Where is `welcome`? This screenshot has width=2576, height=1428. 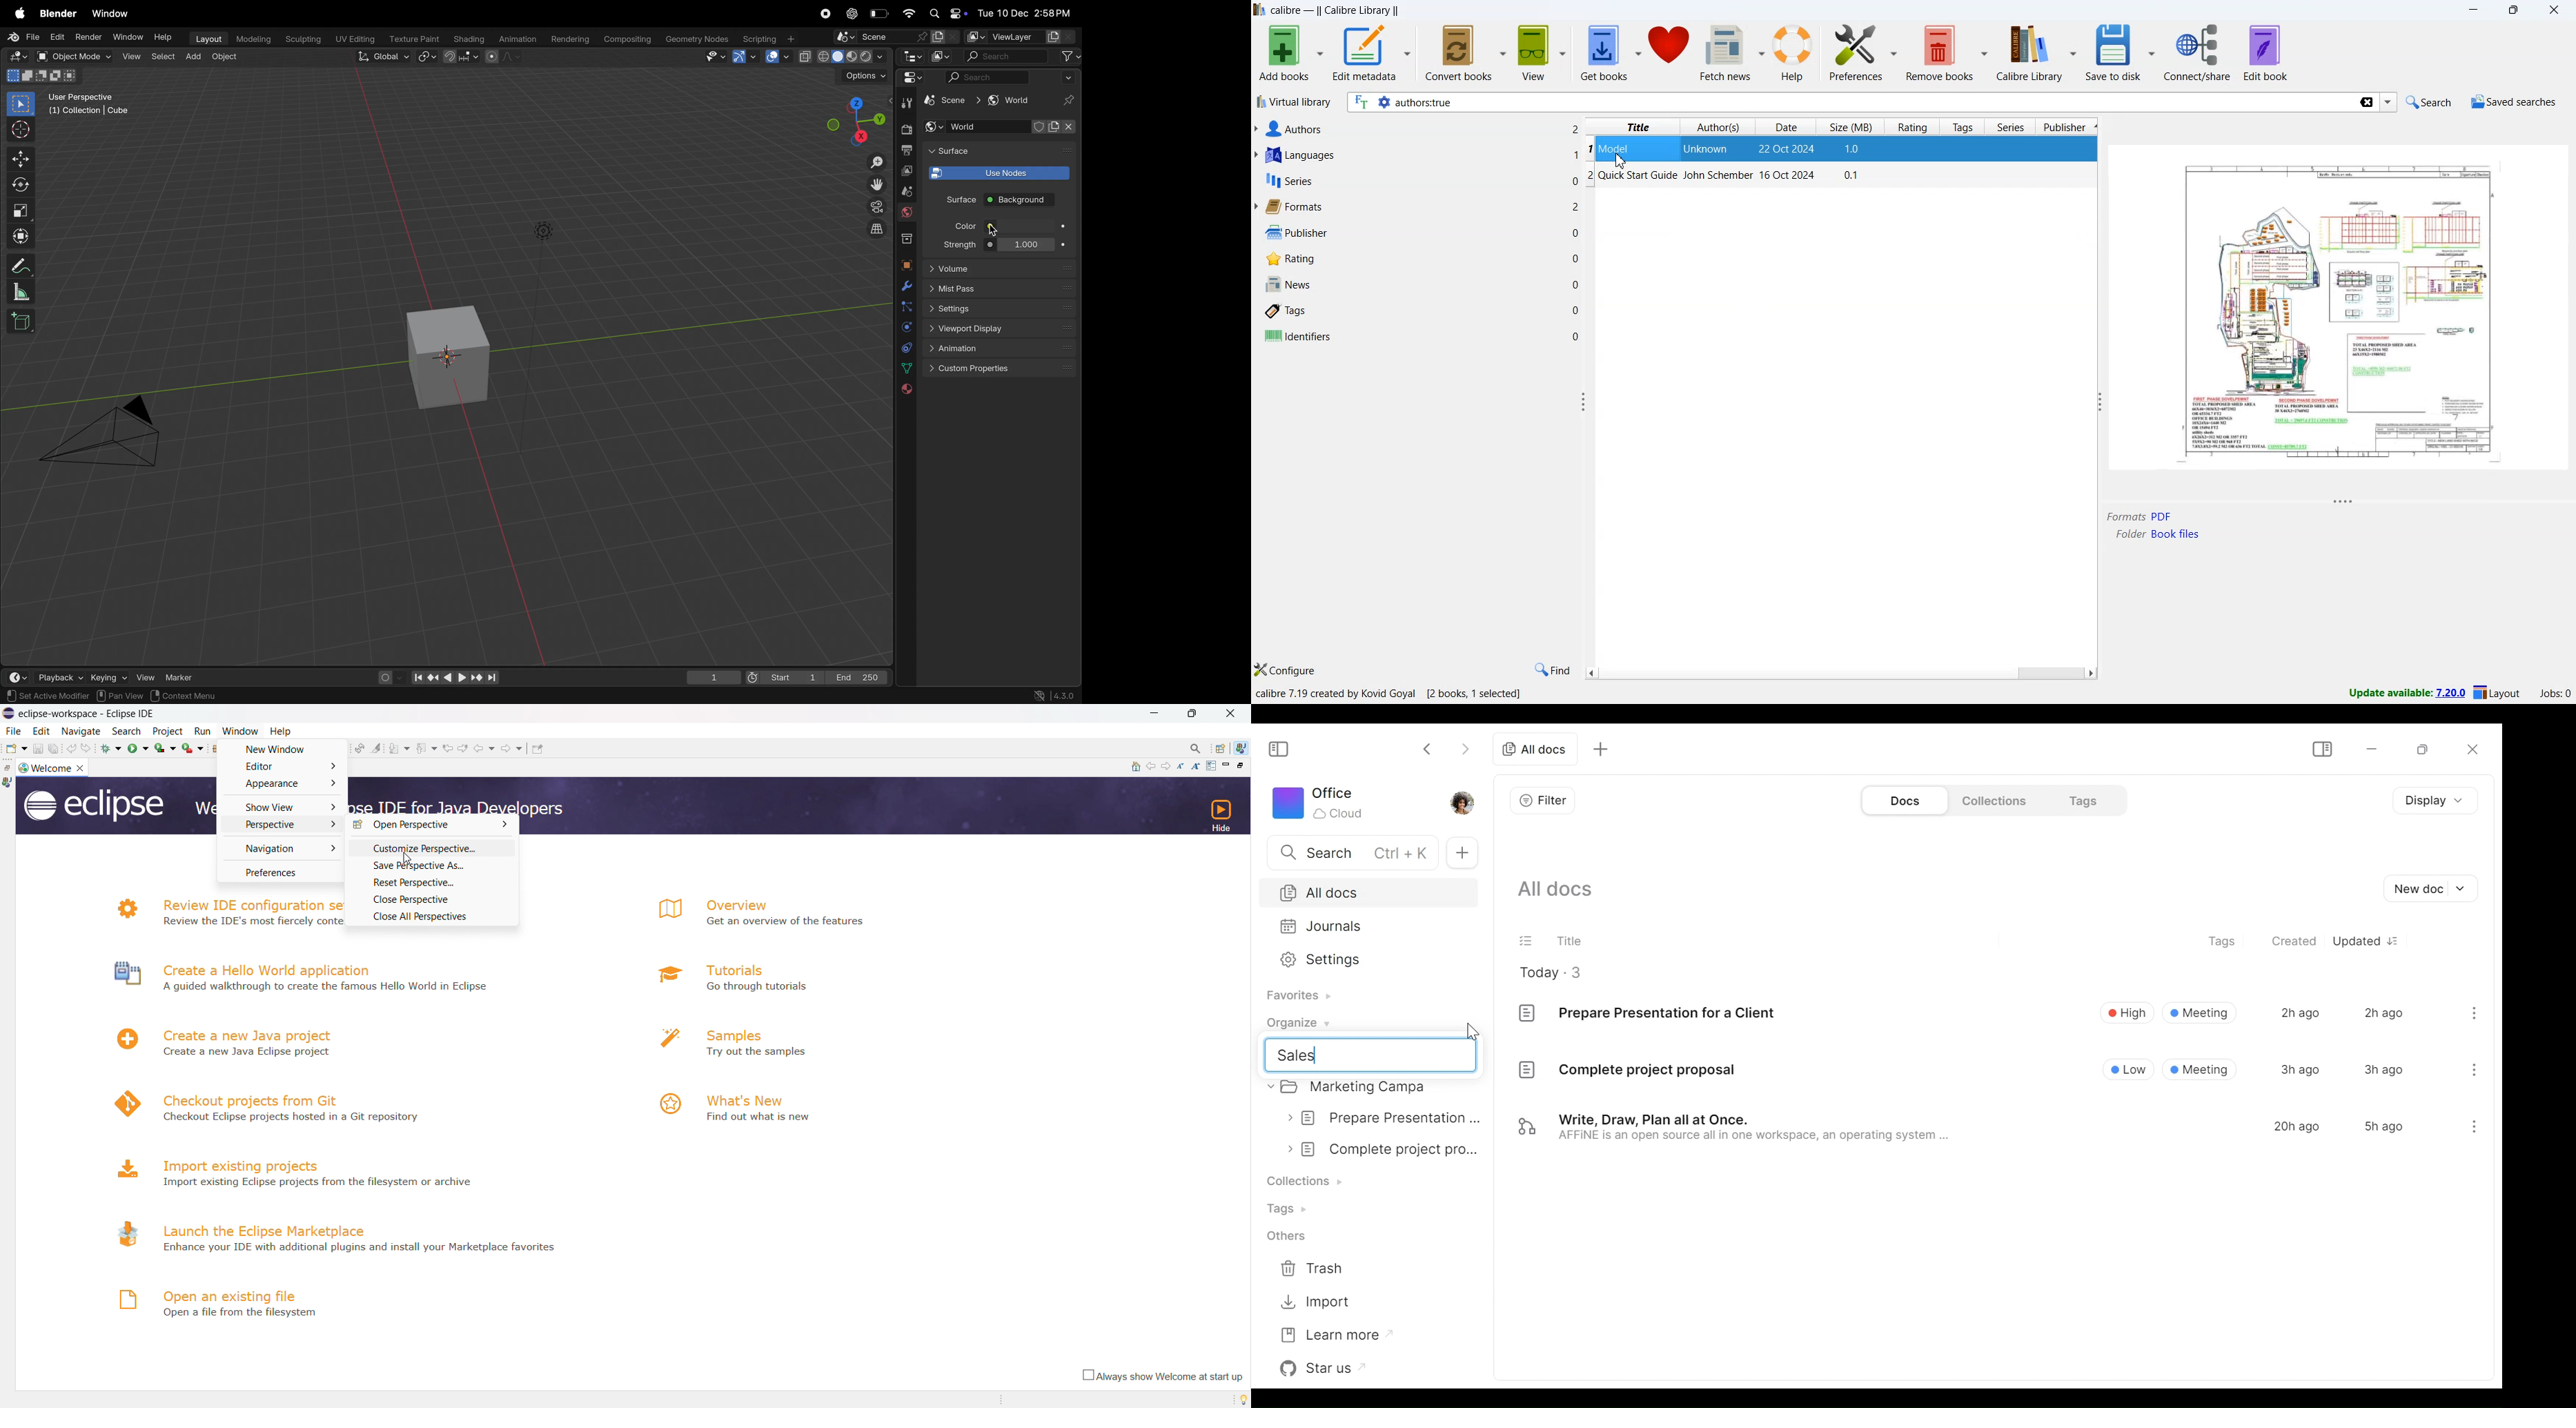
welcome is located at coordinates (51, 768).